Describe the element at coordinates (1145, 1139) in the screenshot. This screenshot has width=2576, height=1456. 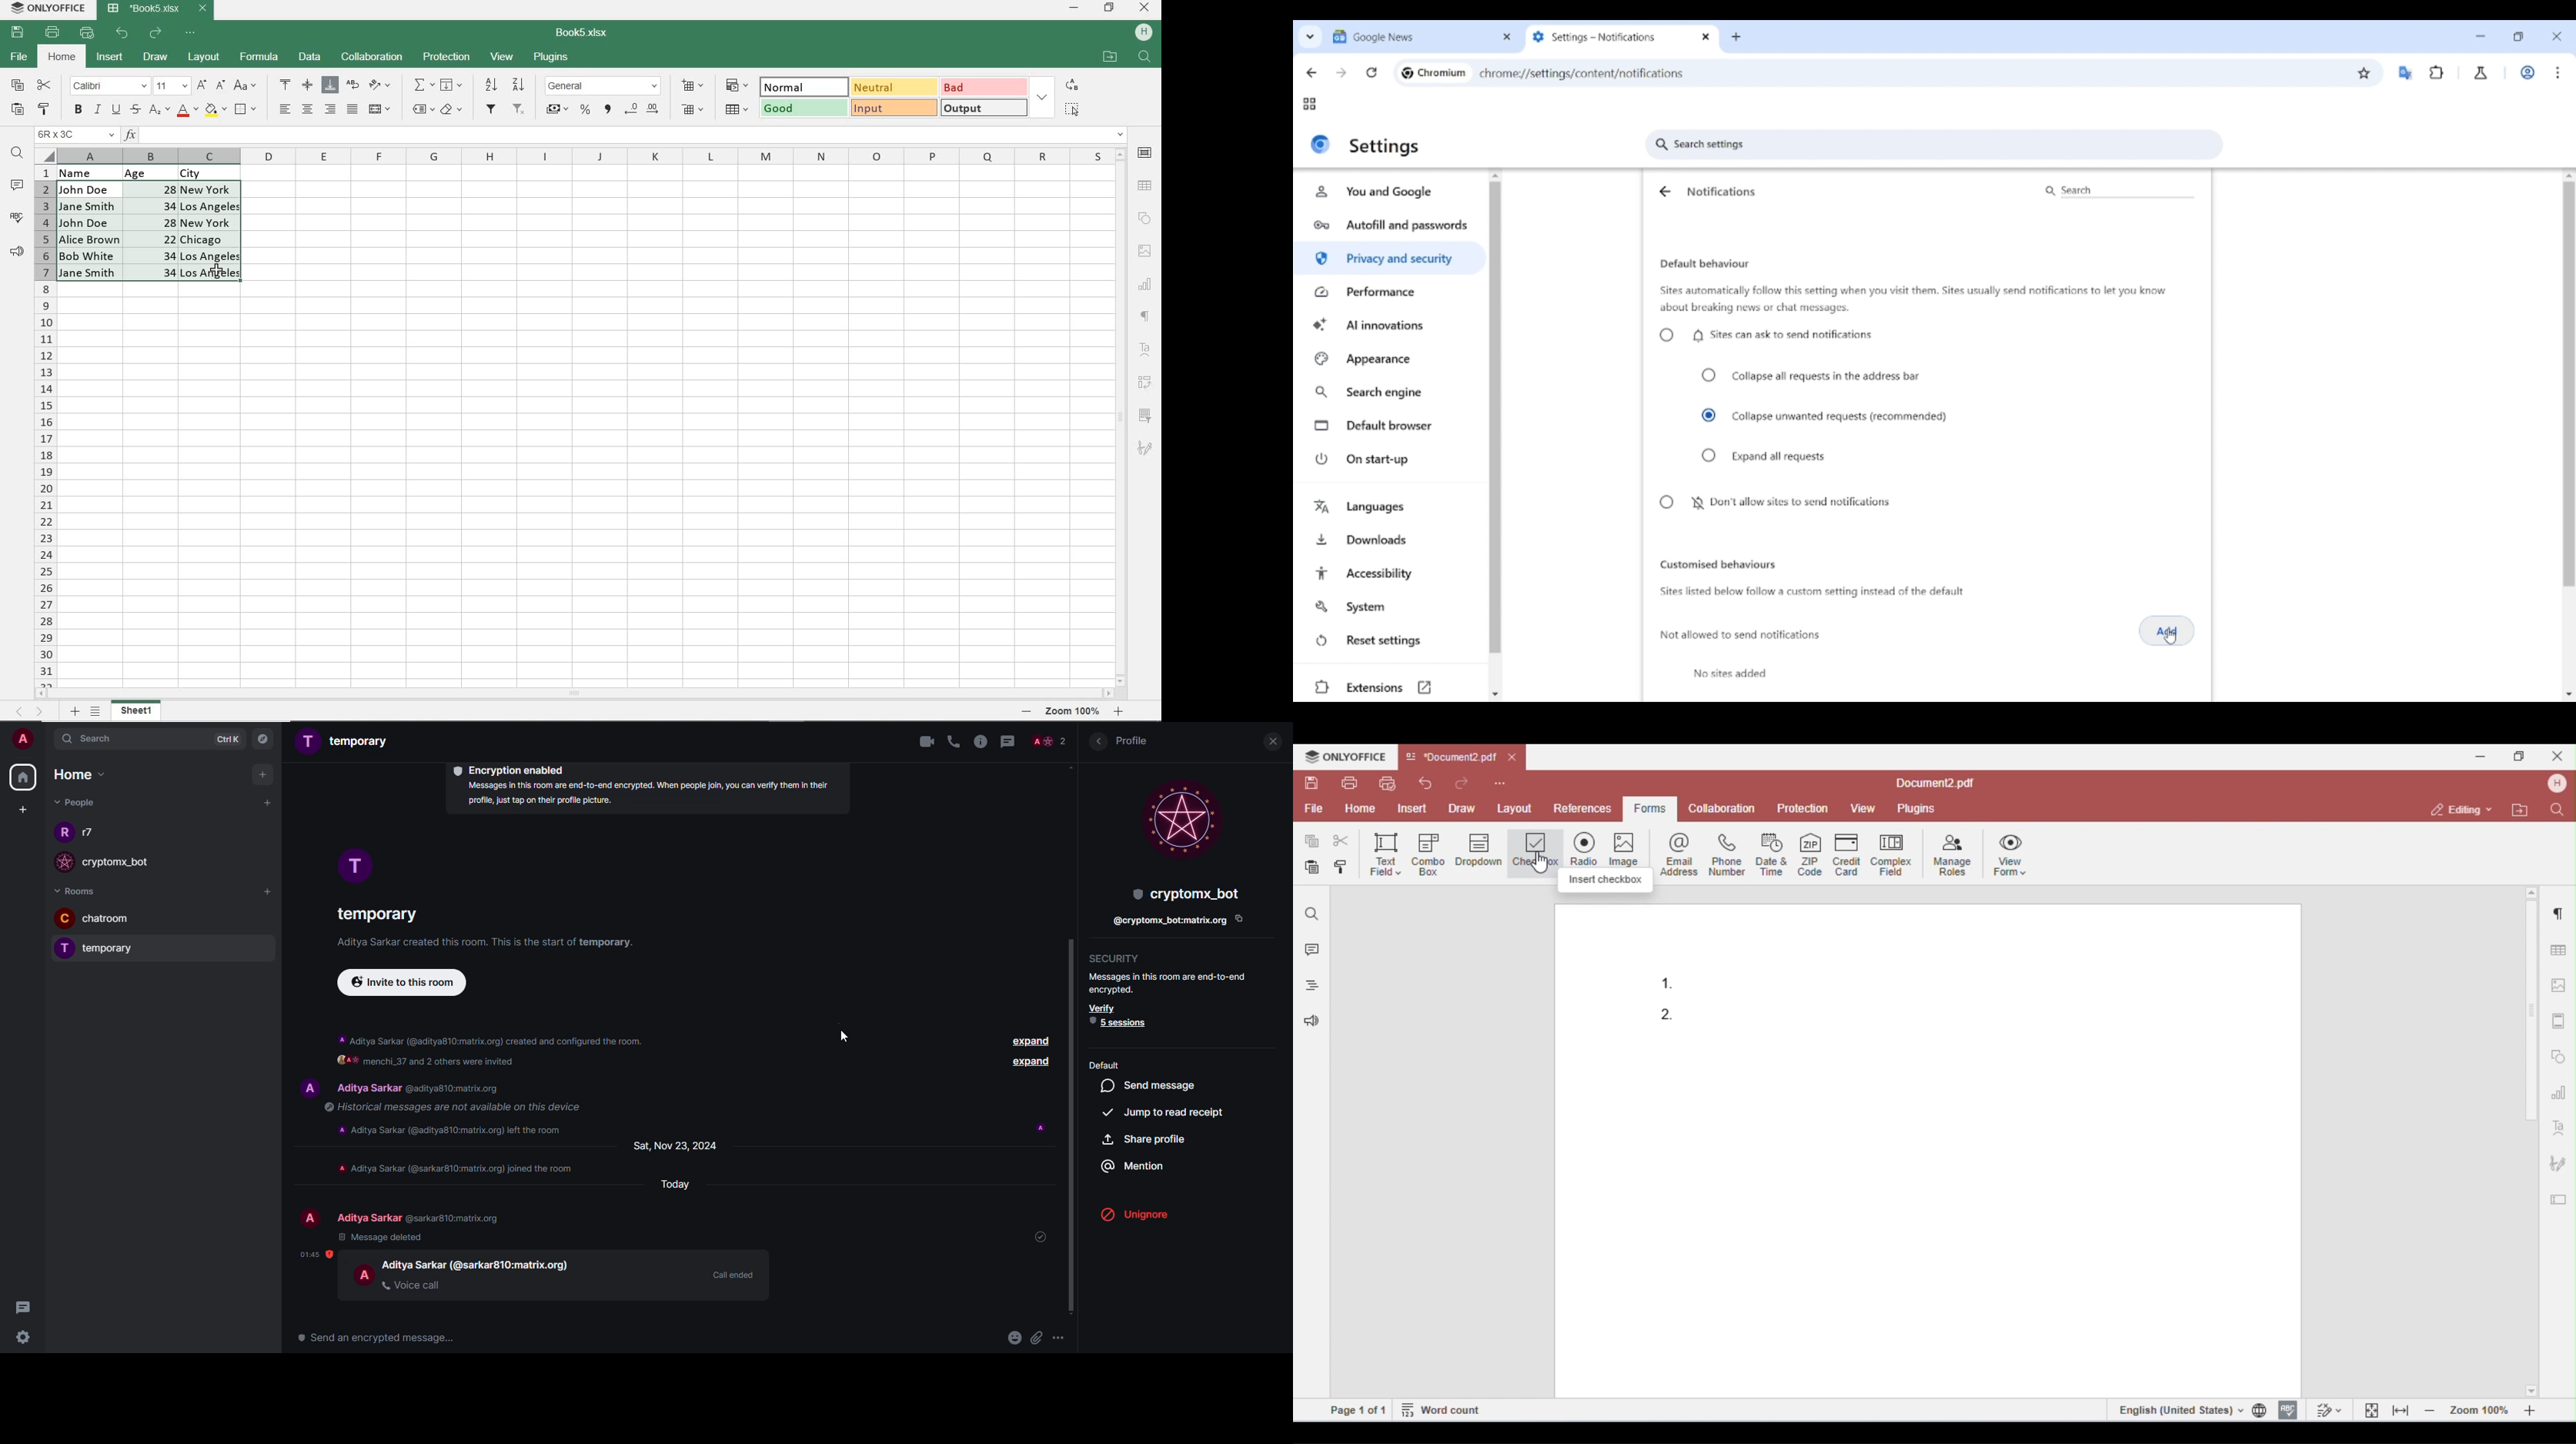
I see `share profile` at that location.